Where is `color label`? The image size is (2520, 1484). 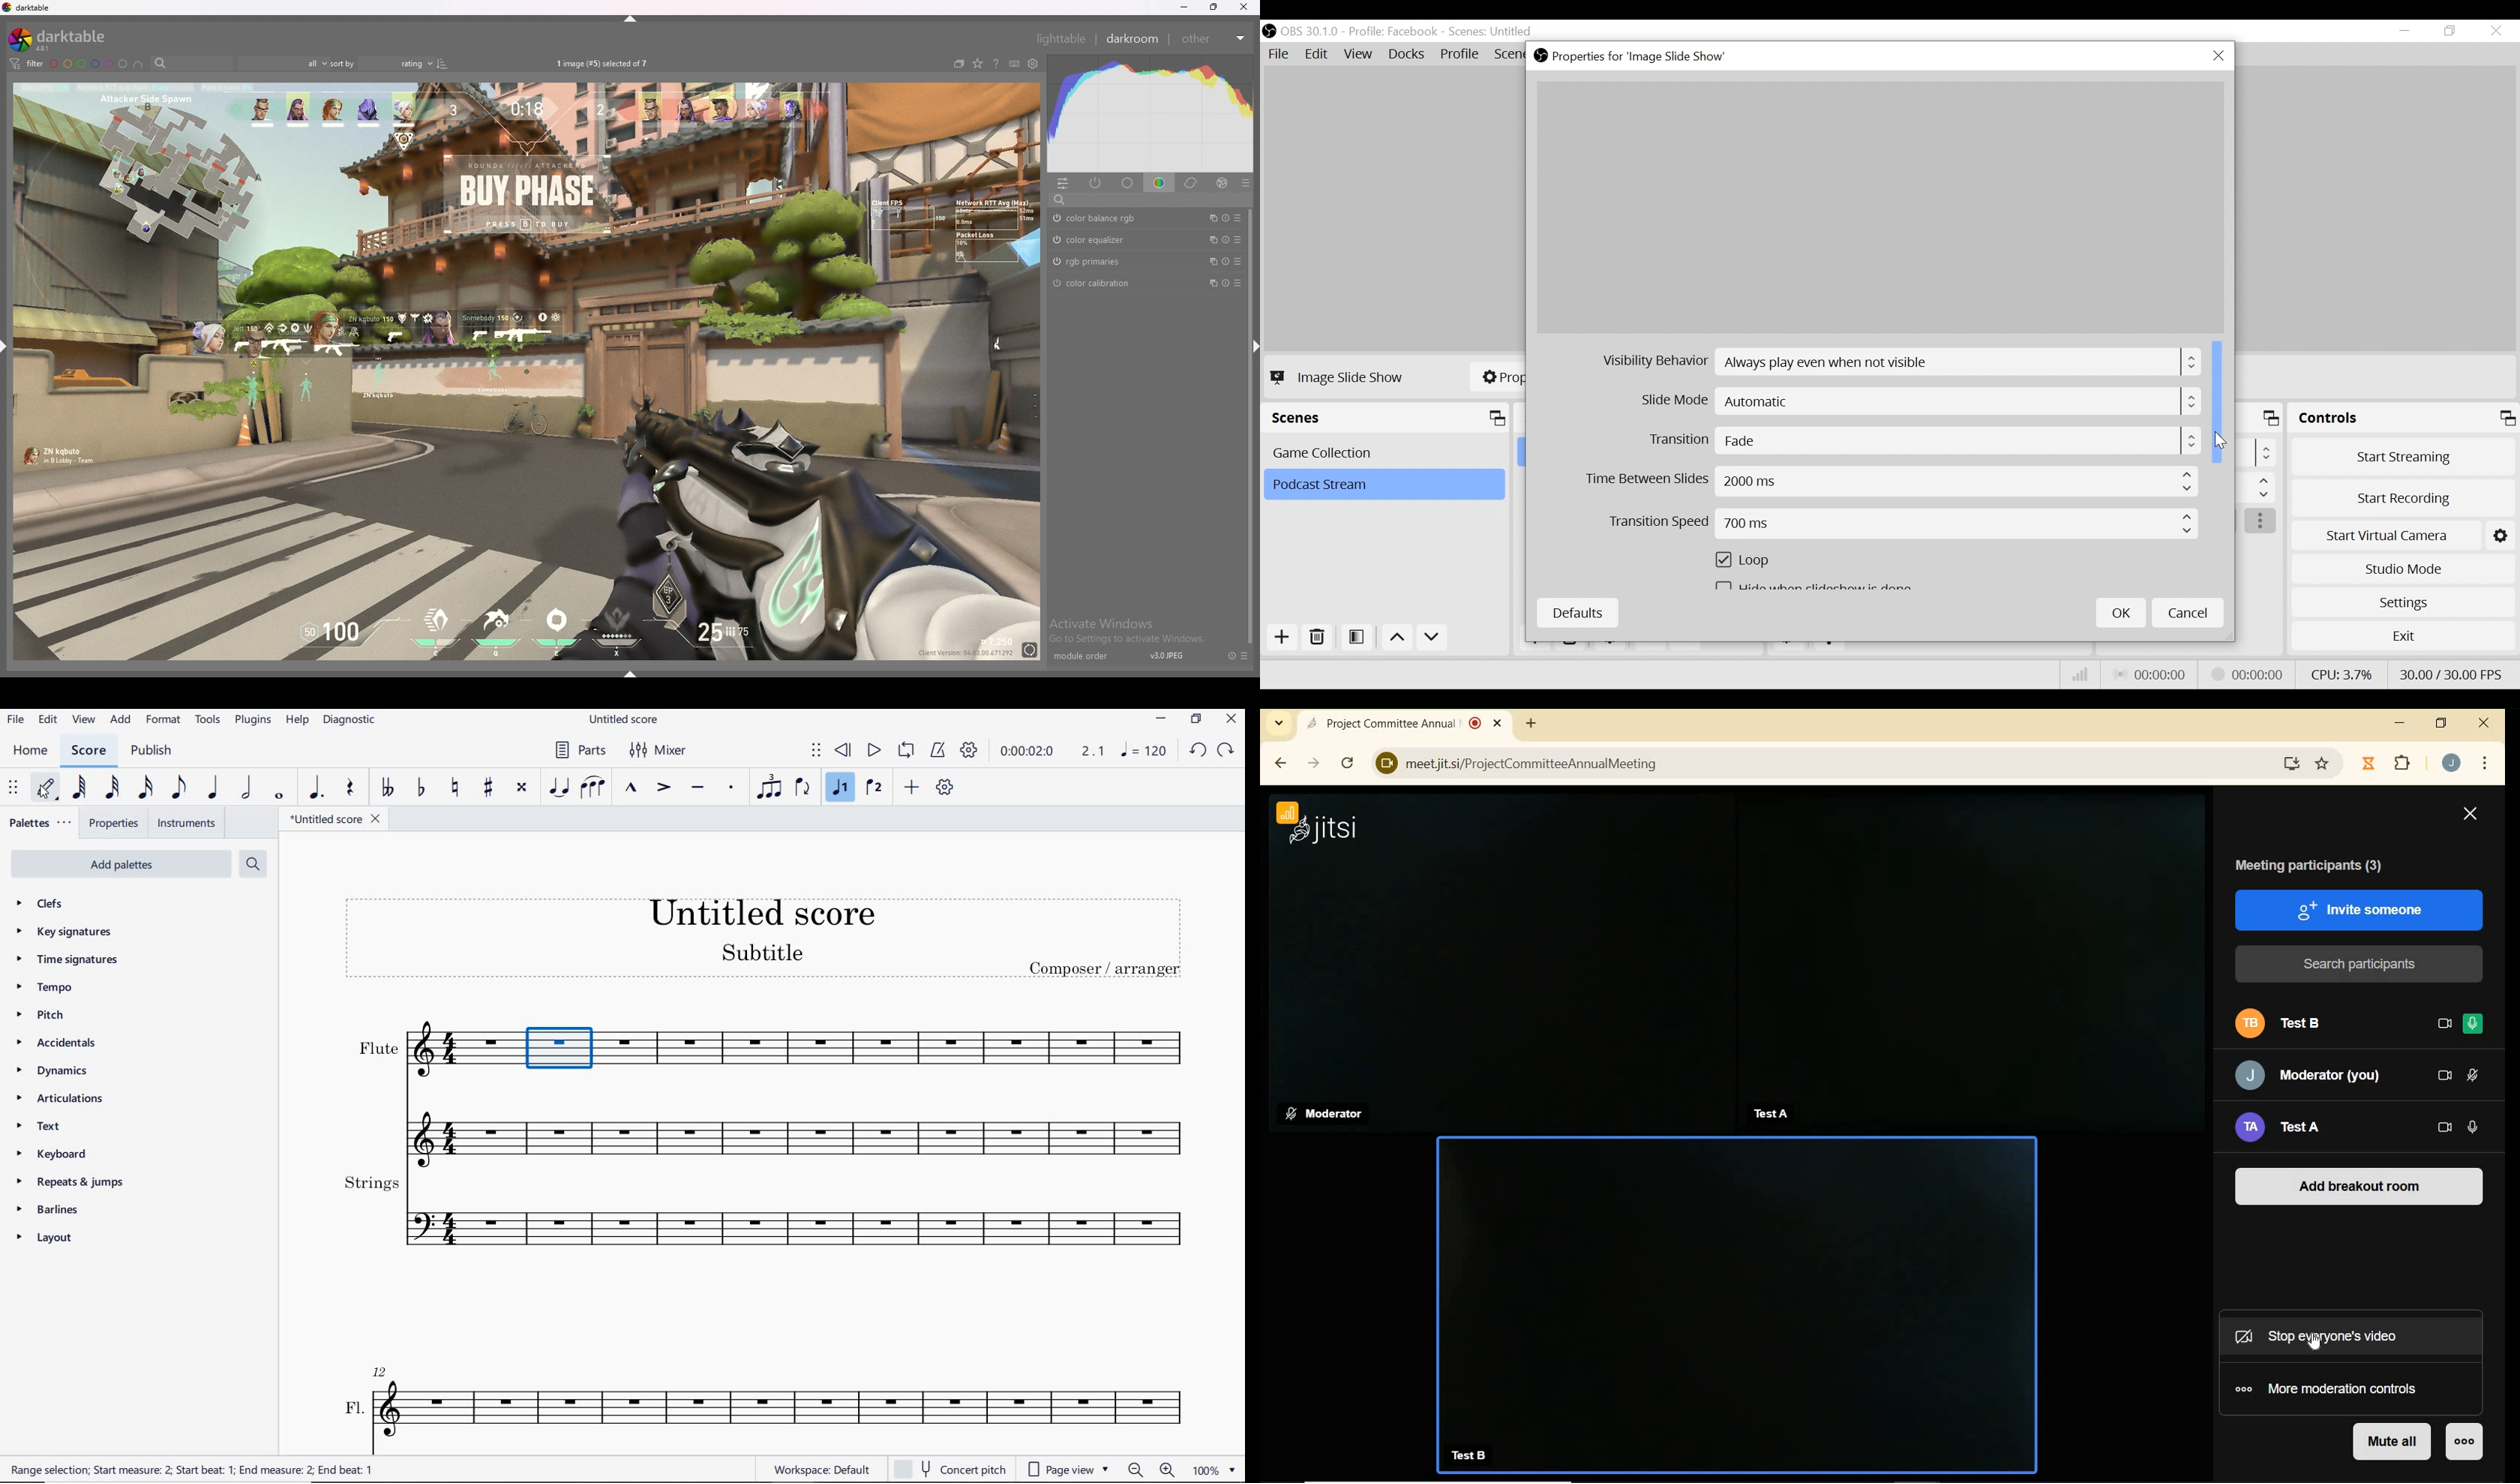 color label is located at coordinates (89, 64).